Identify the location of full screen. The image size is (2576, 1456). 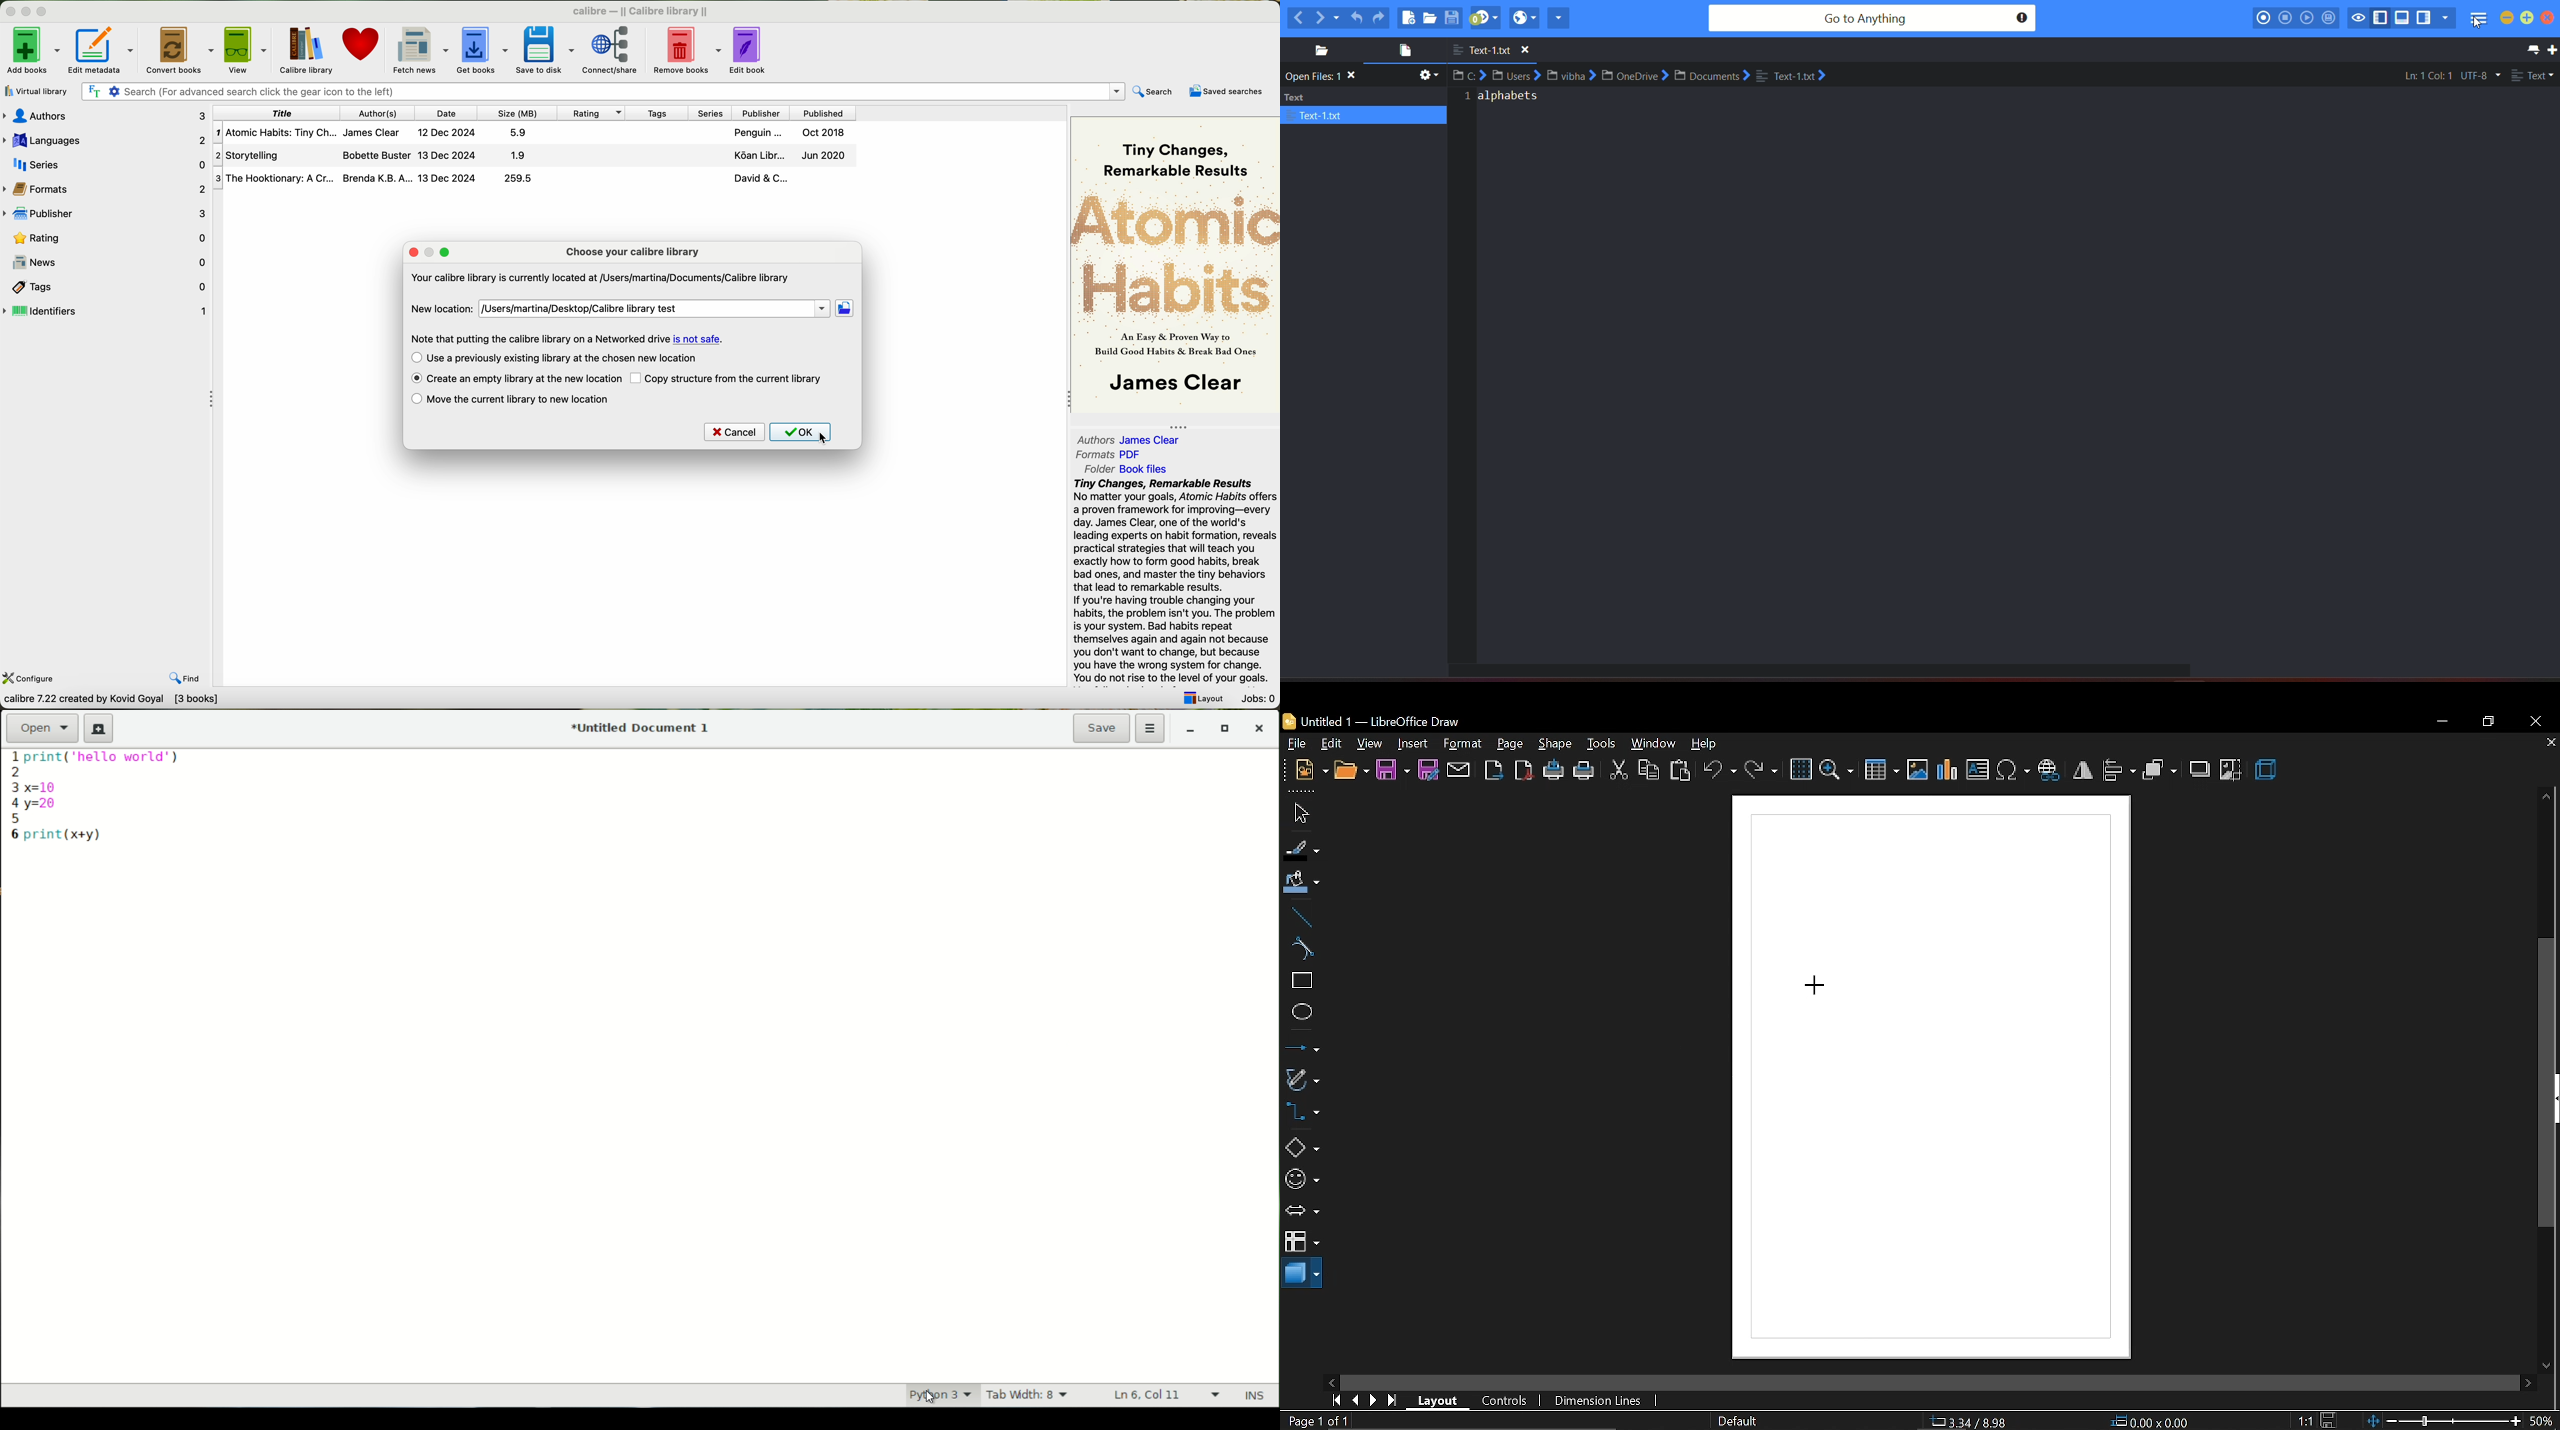
(1227, 731).